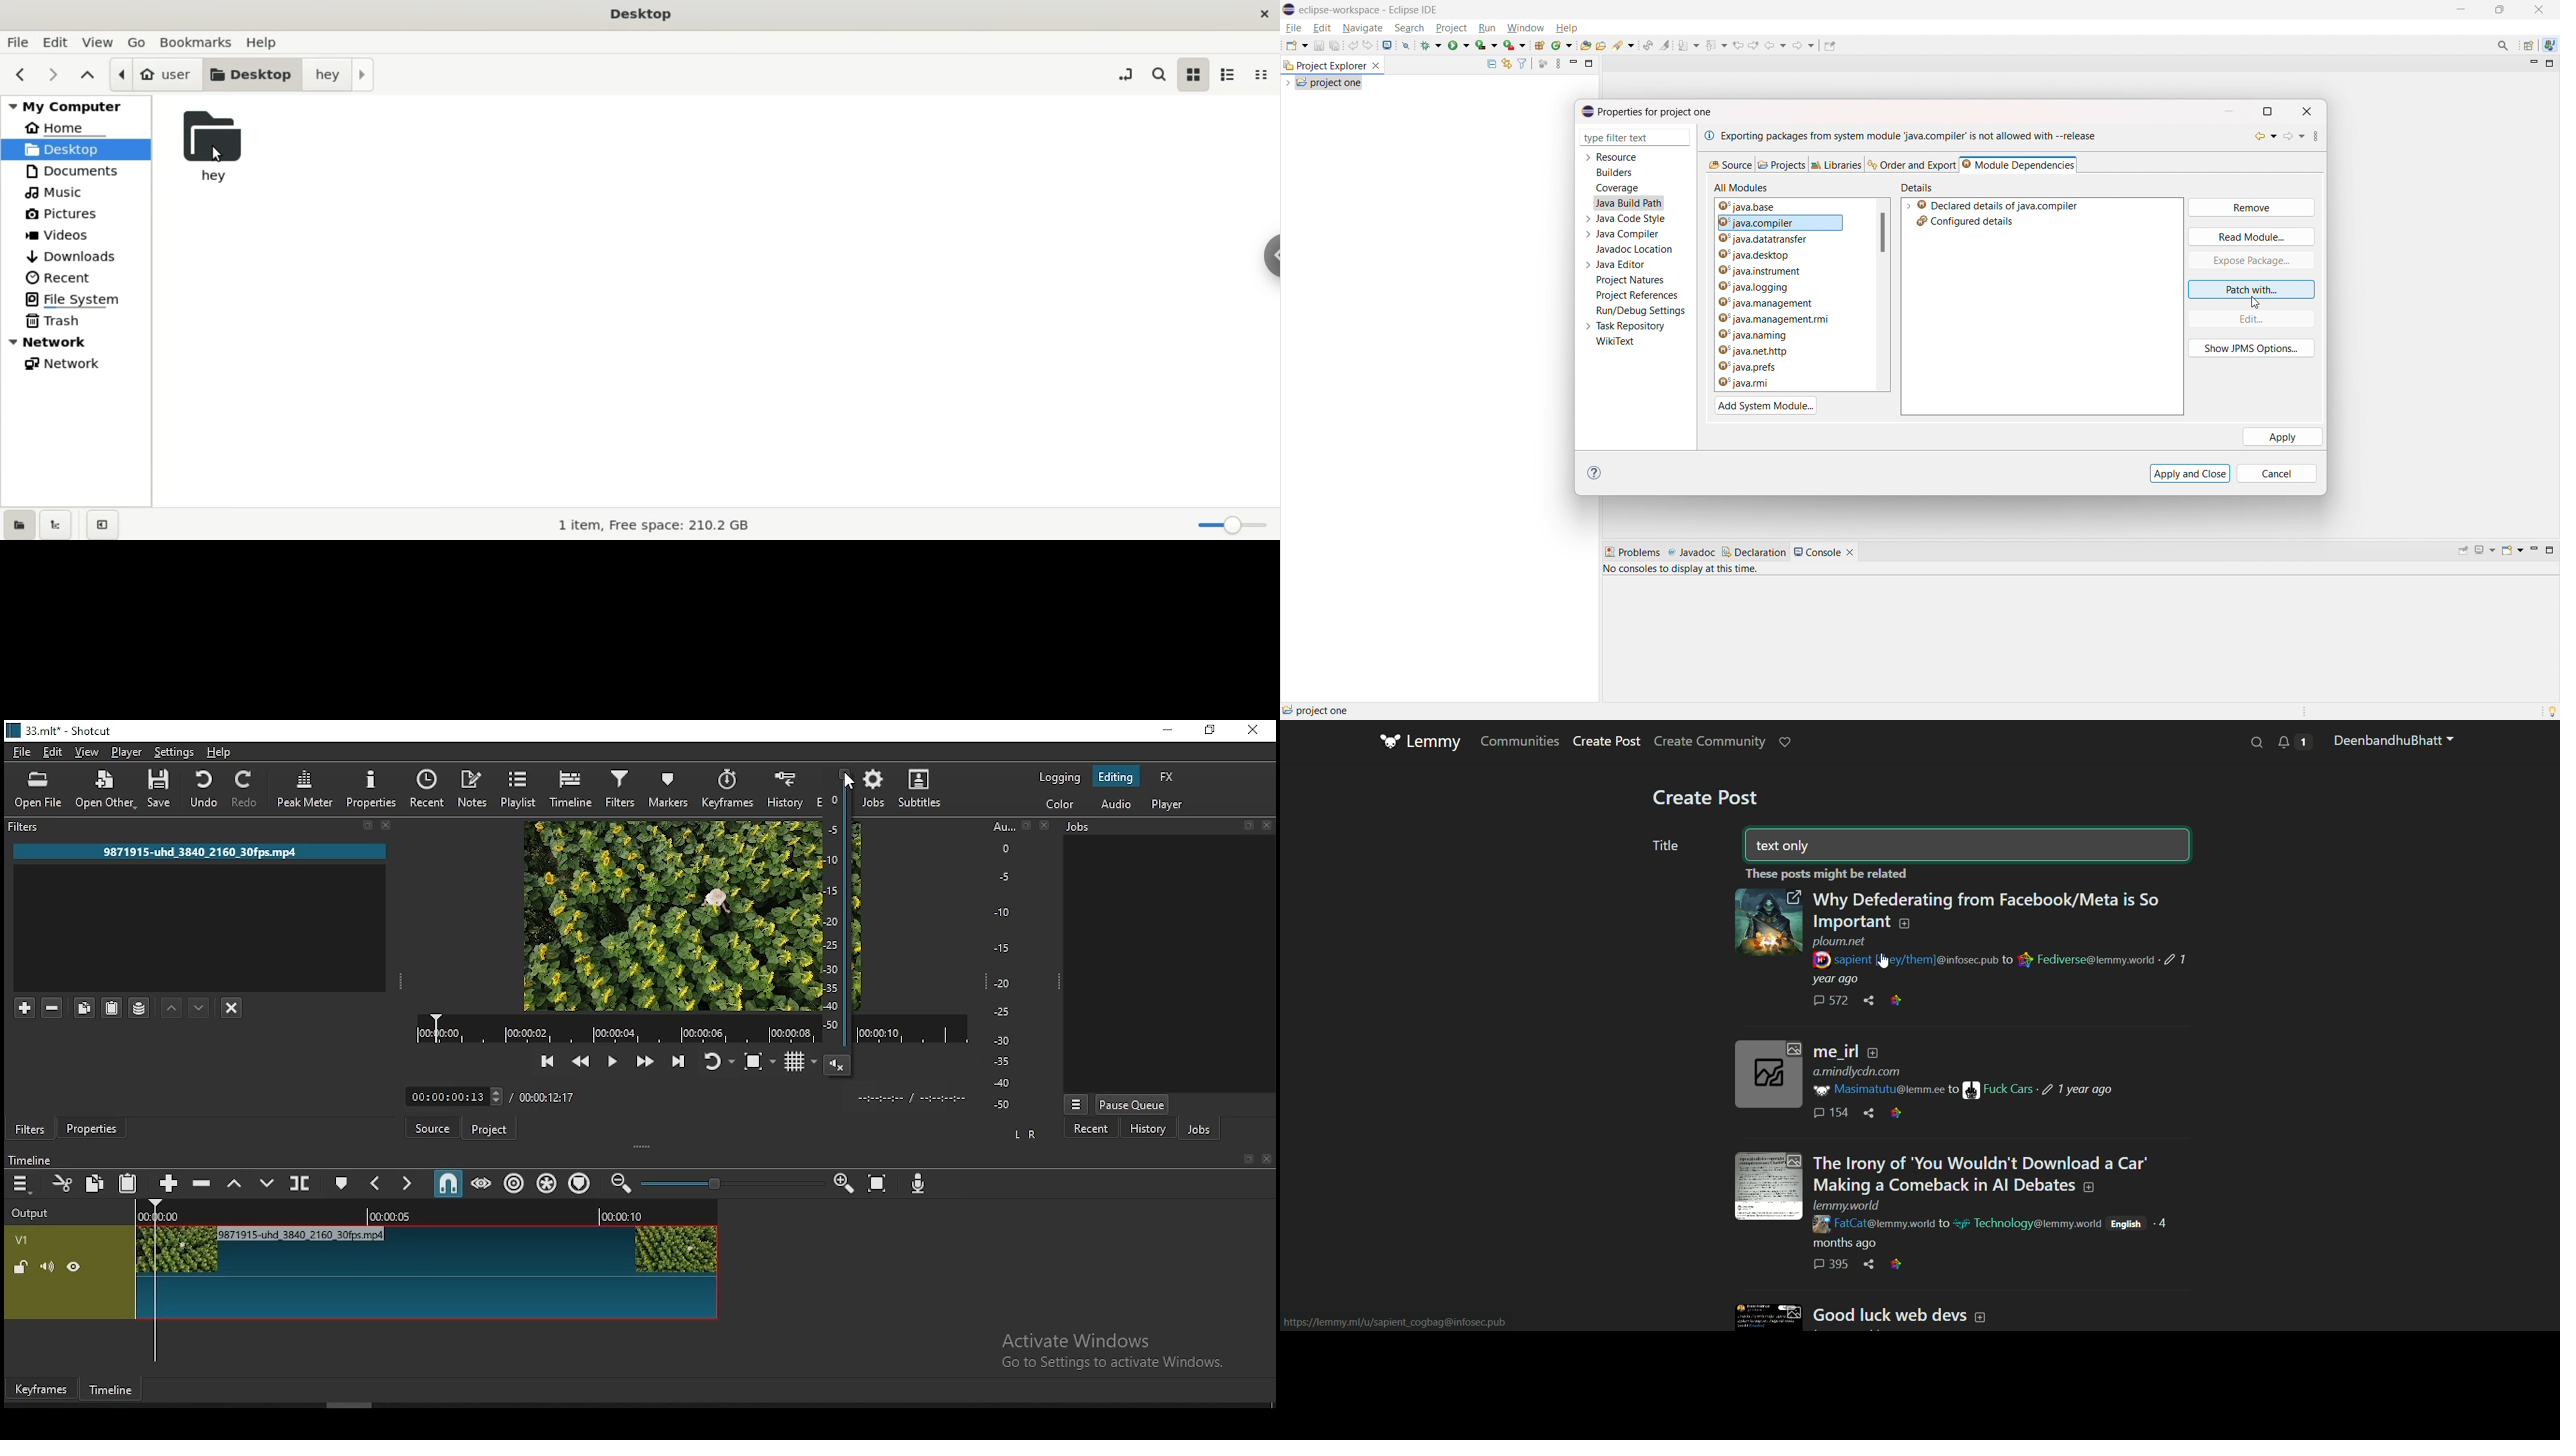 The image size is (2576, 1456). I want to click on project explorer, so click(1324, 65).